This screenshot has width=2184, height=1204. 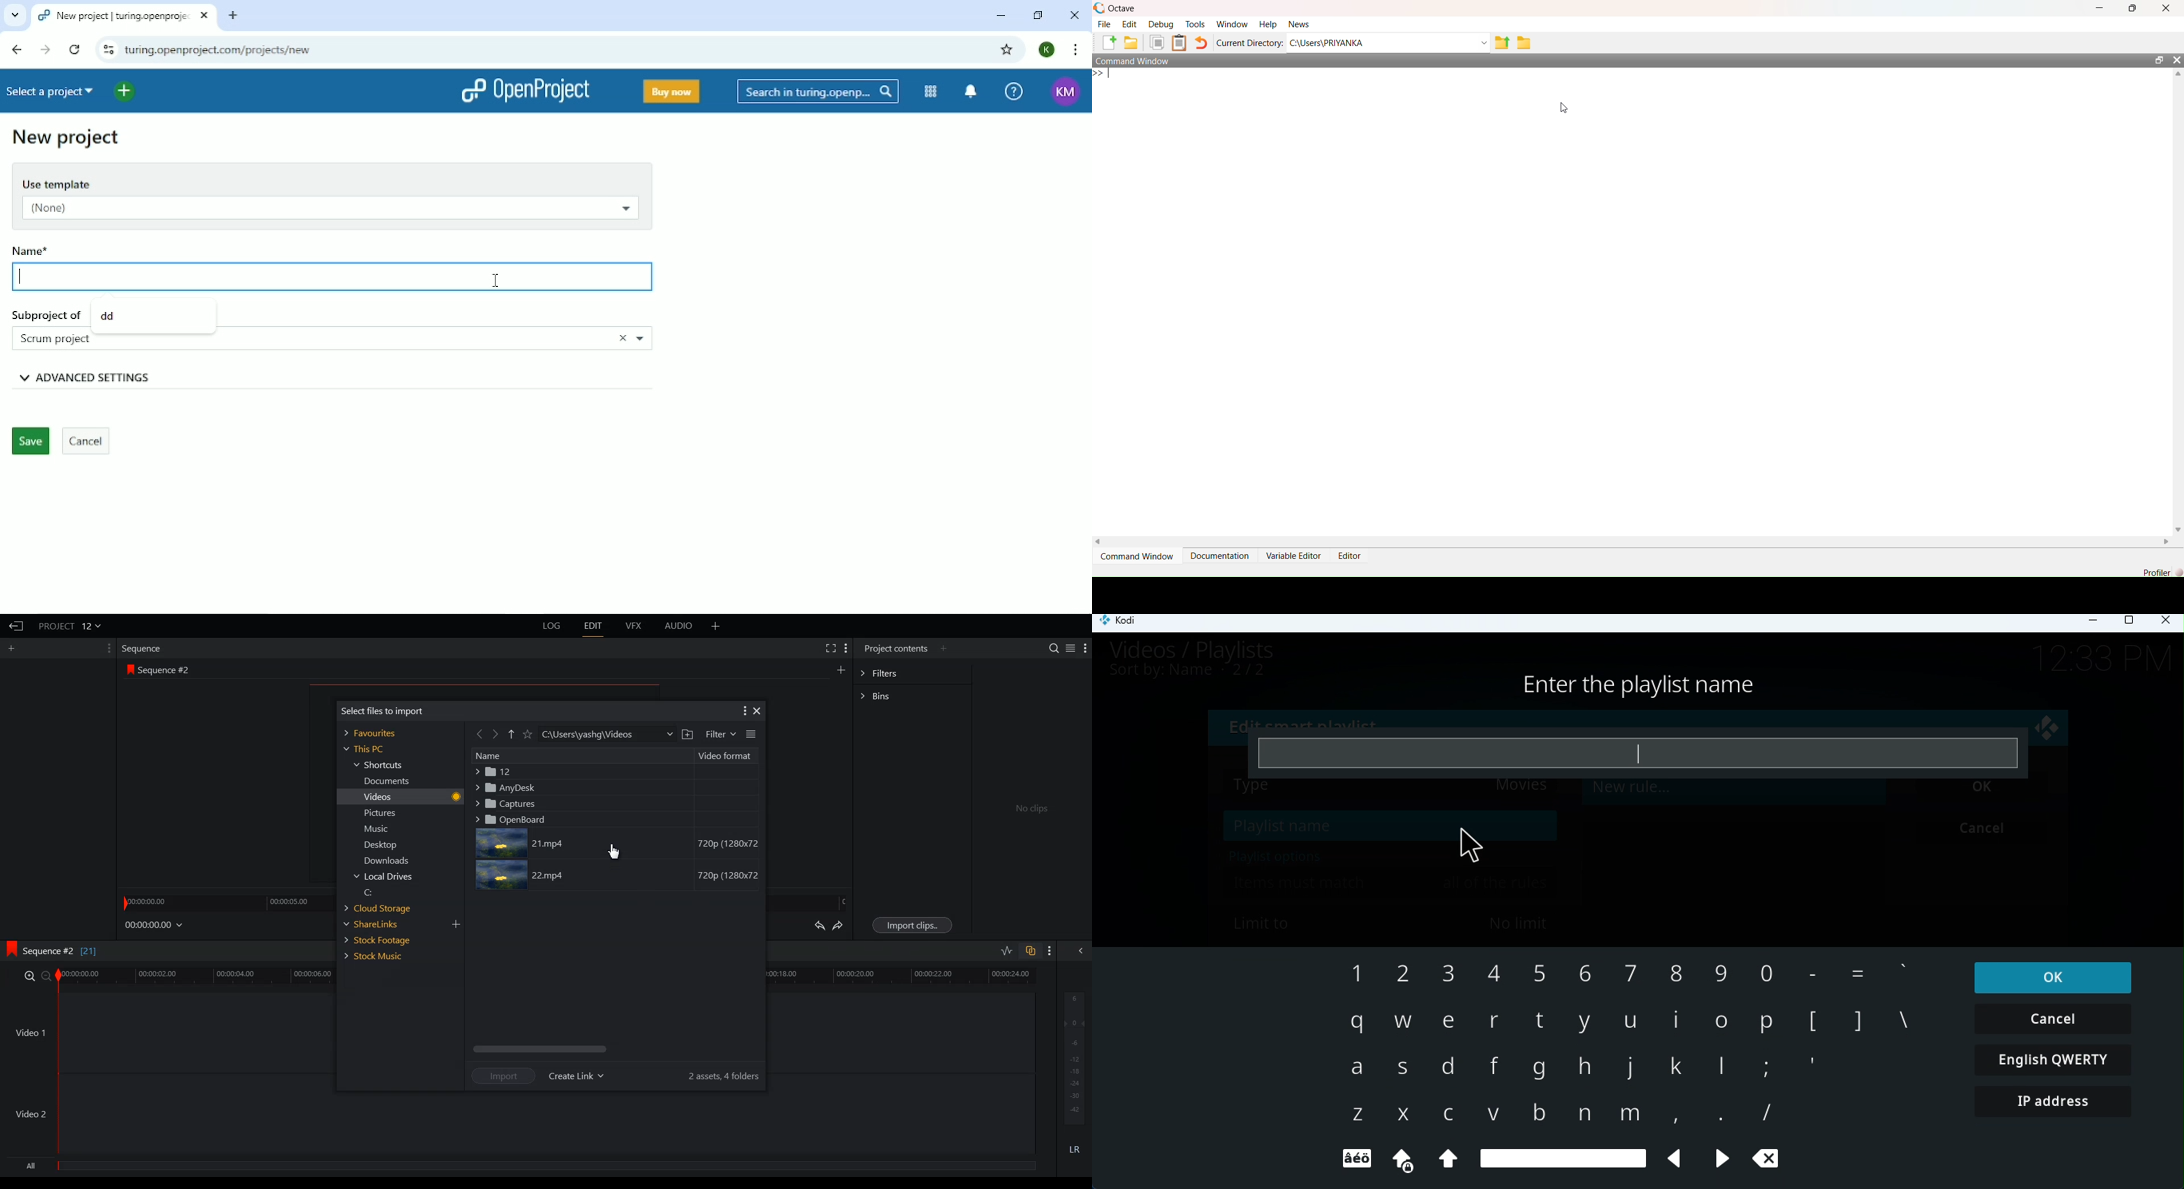 I want to click on Slider, so click(x=225, y=902).